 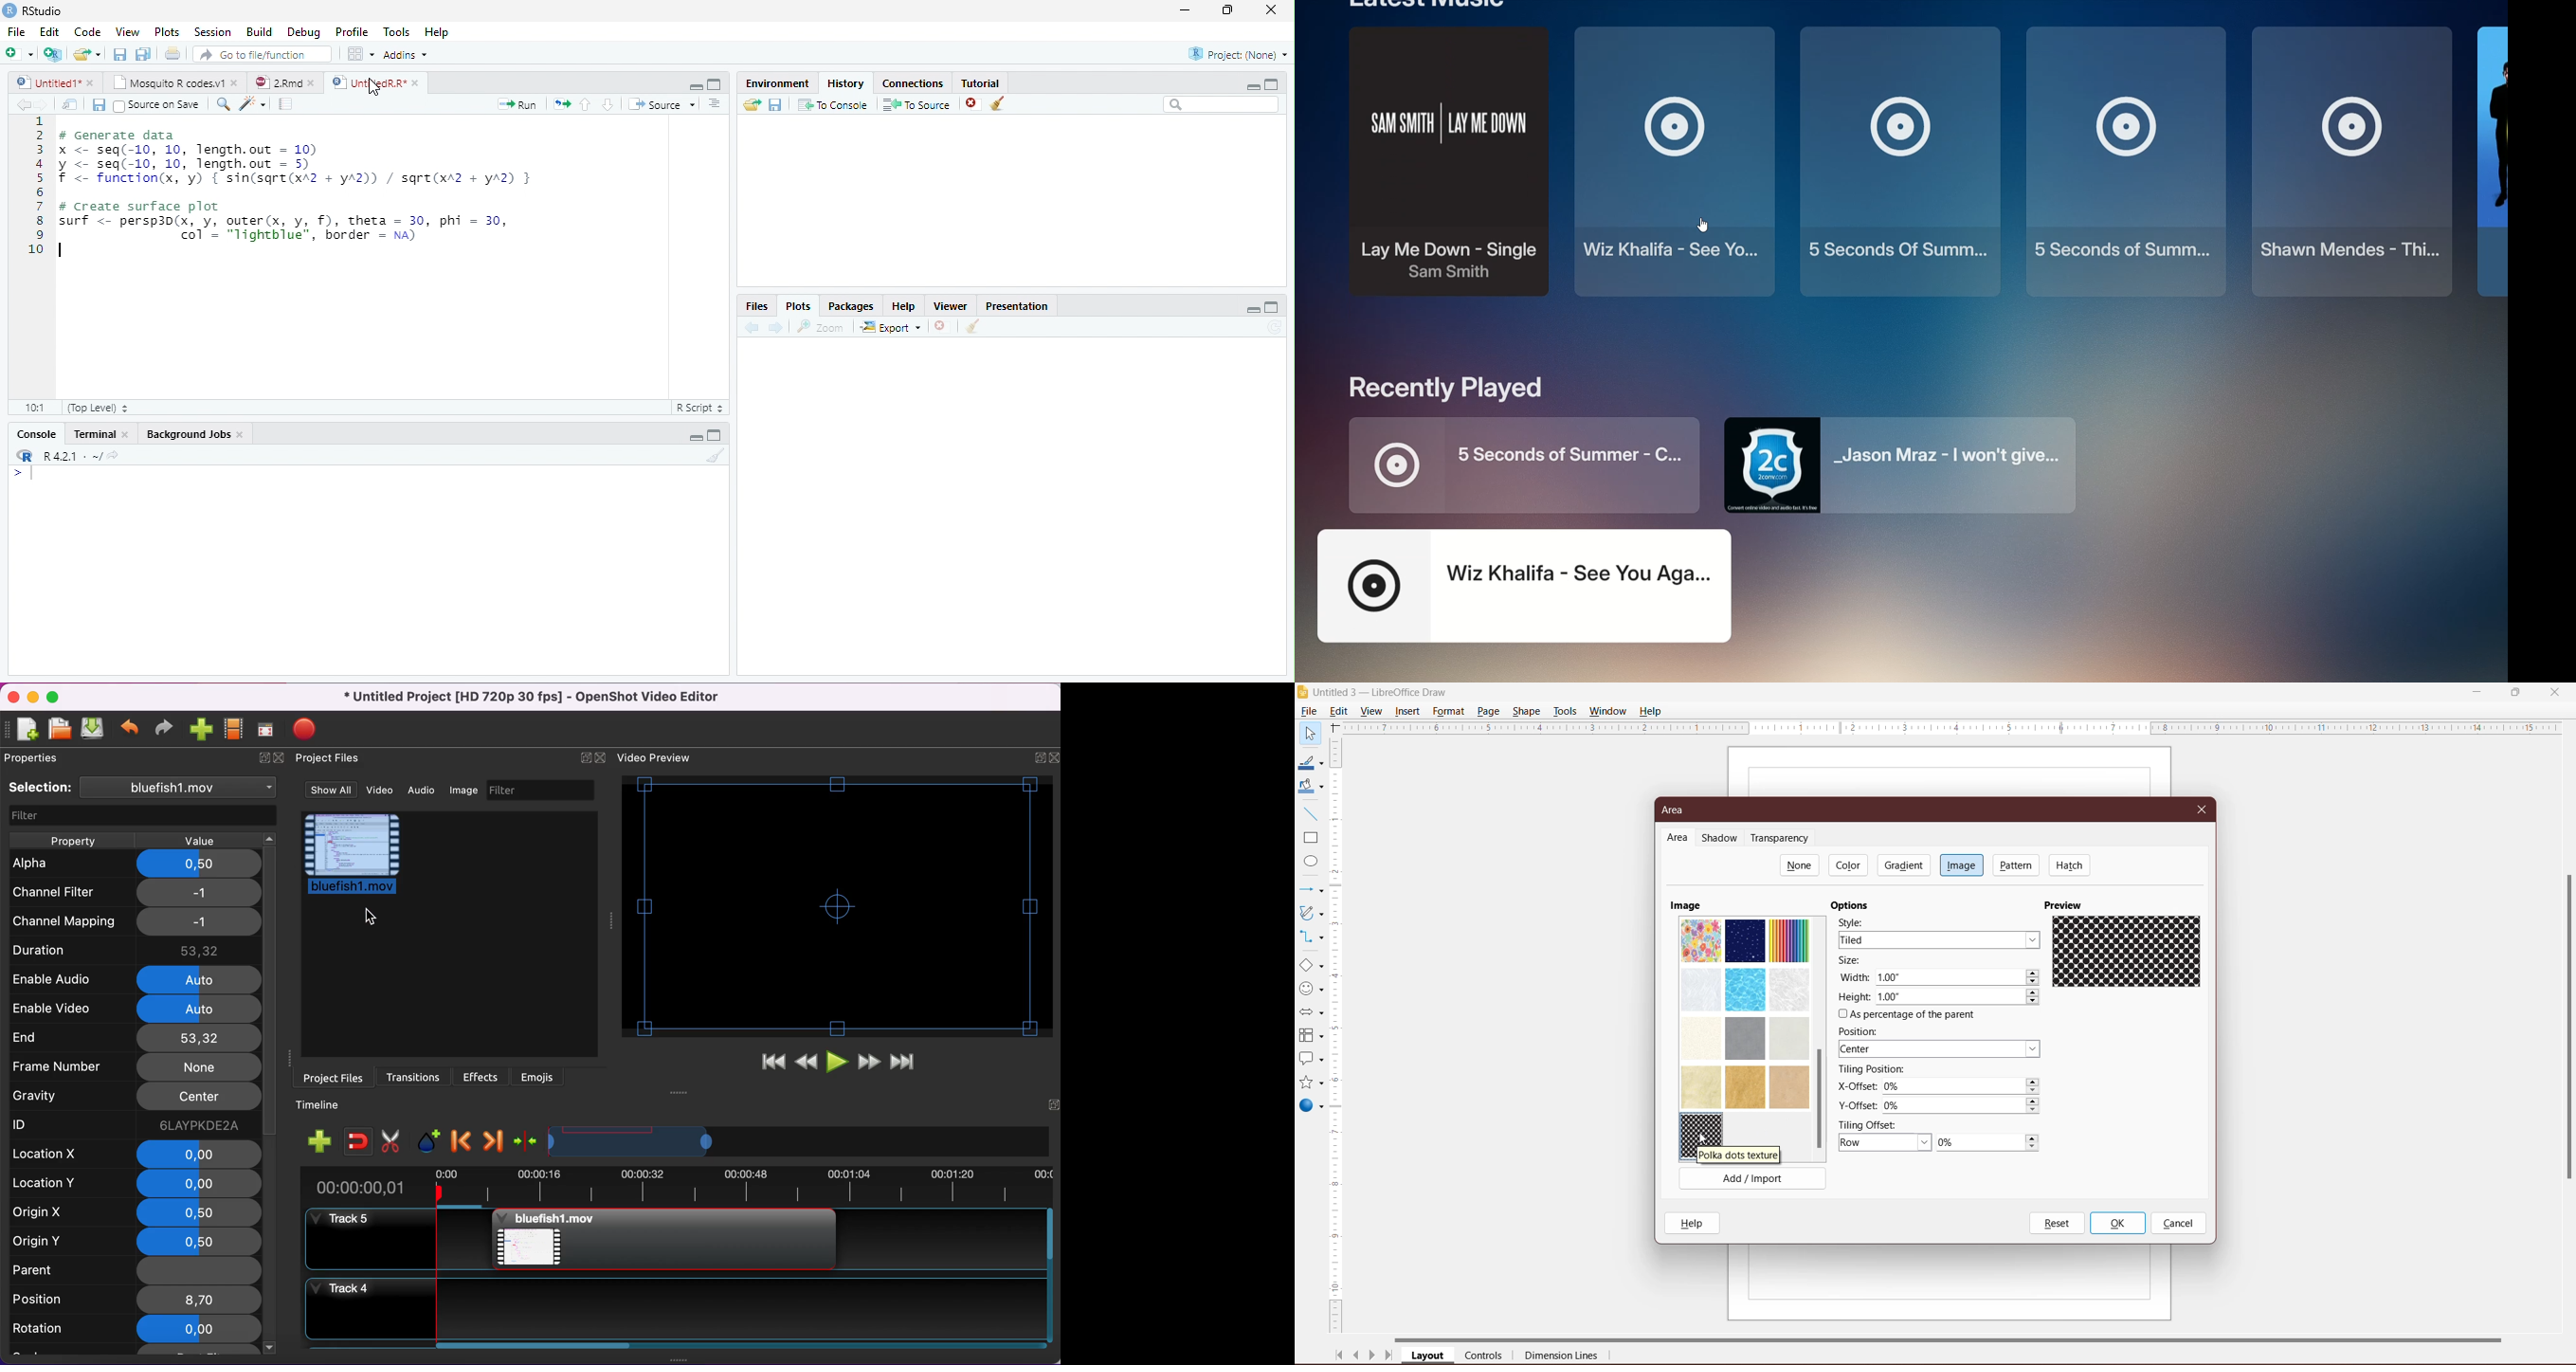 What do you see at coordinates (253, 103) in the screenshot?
I see `Code tools` at bounding box center [253, 103].